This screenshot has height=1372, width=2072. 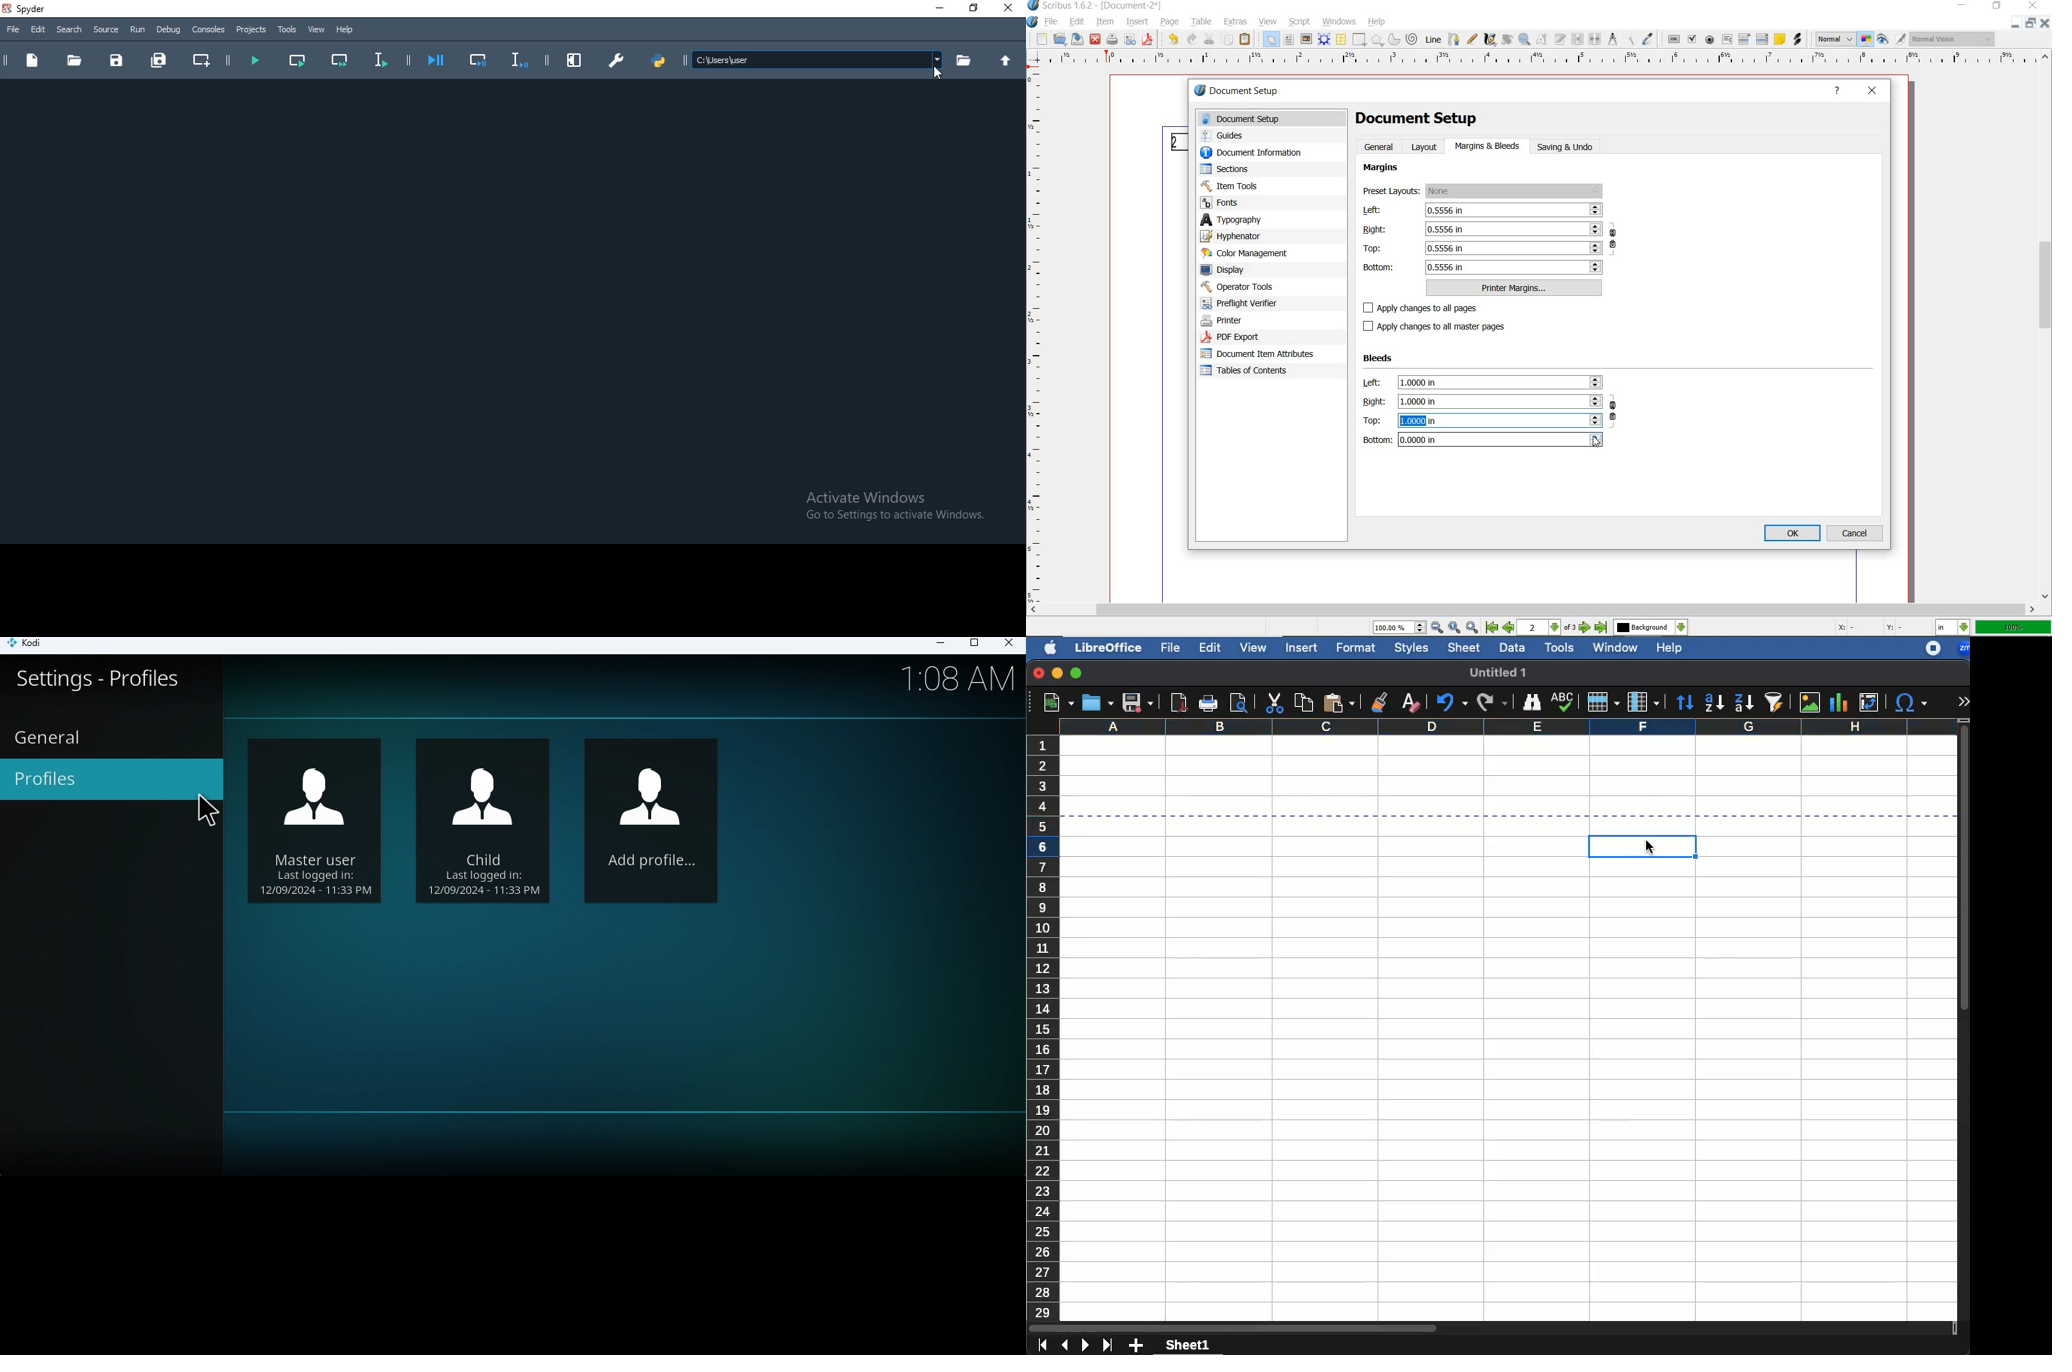 What do you see at coordinates (1245, 41) in the screenshot?
I see `paste` at bounding box center [1245, 41].